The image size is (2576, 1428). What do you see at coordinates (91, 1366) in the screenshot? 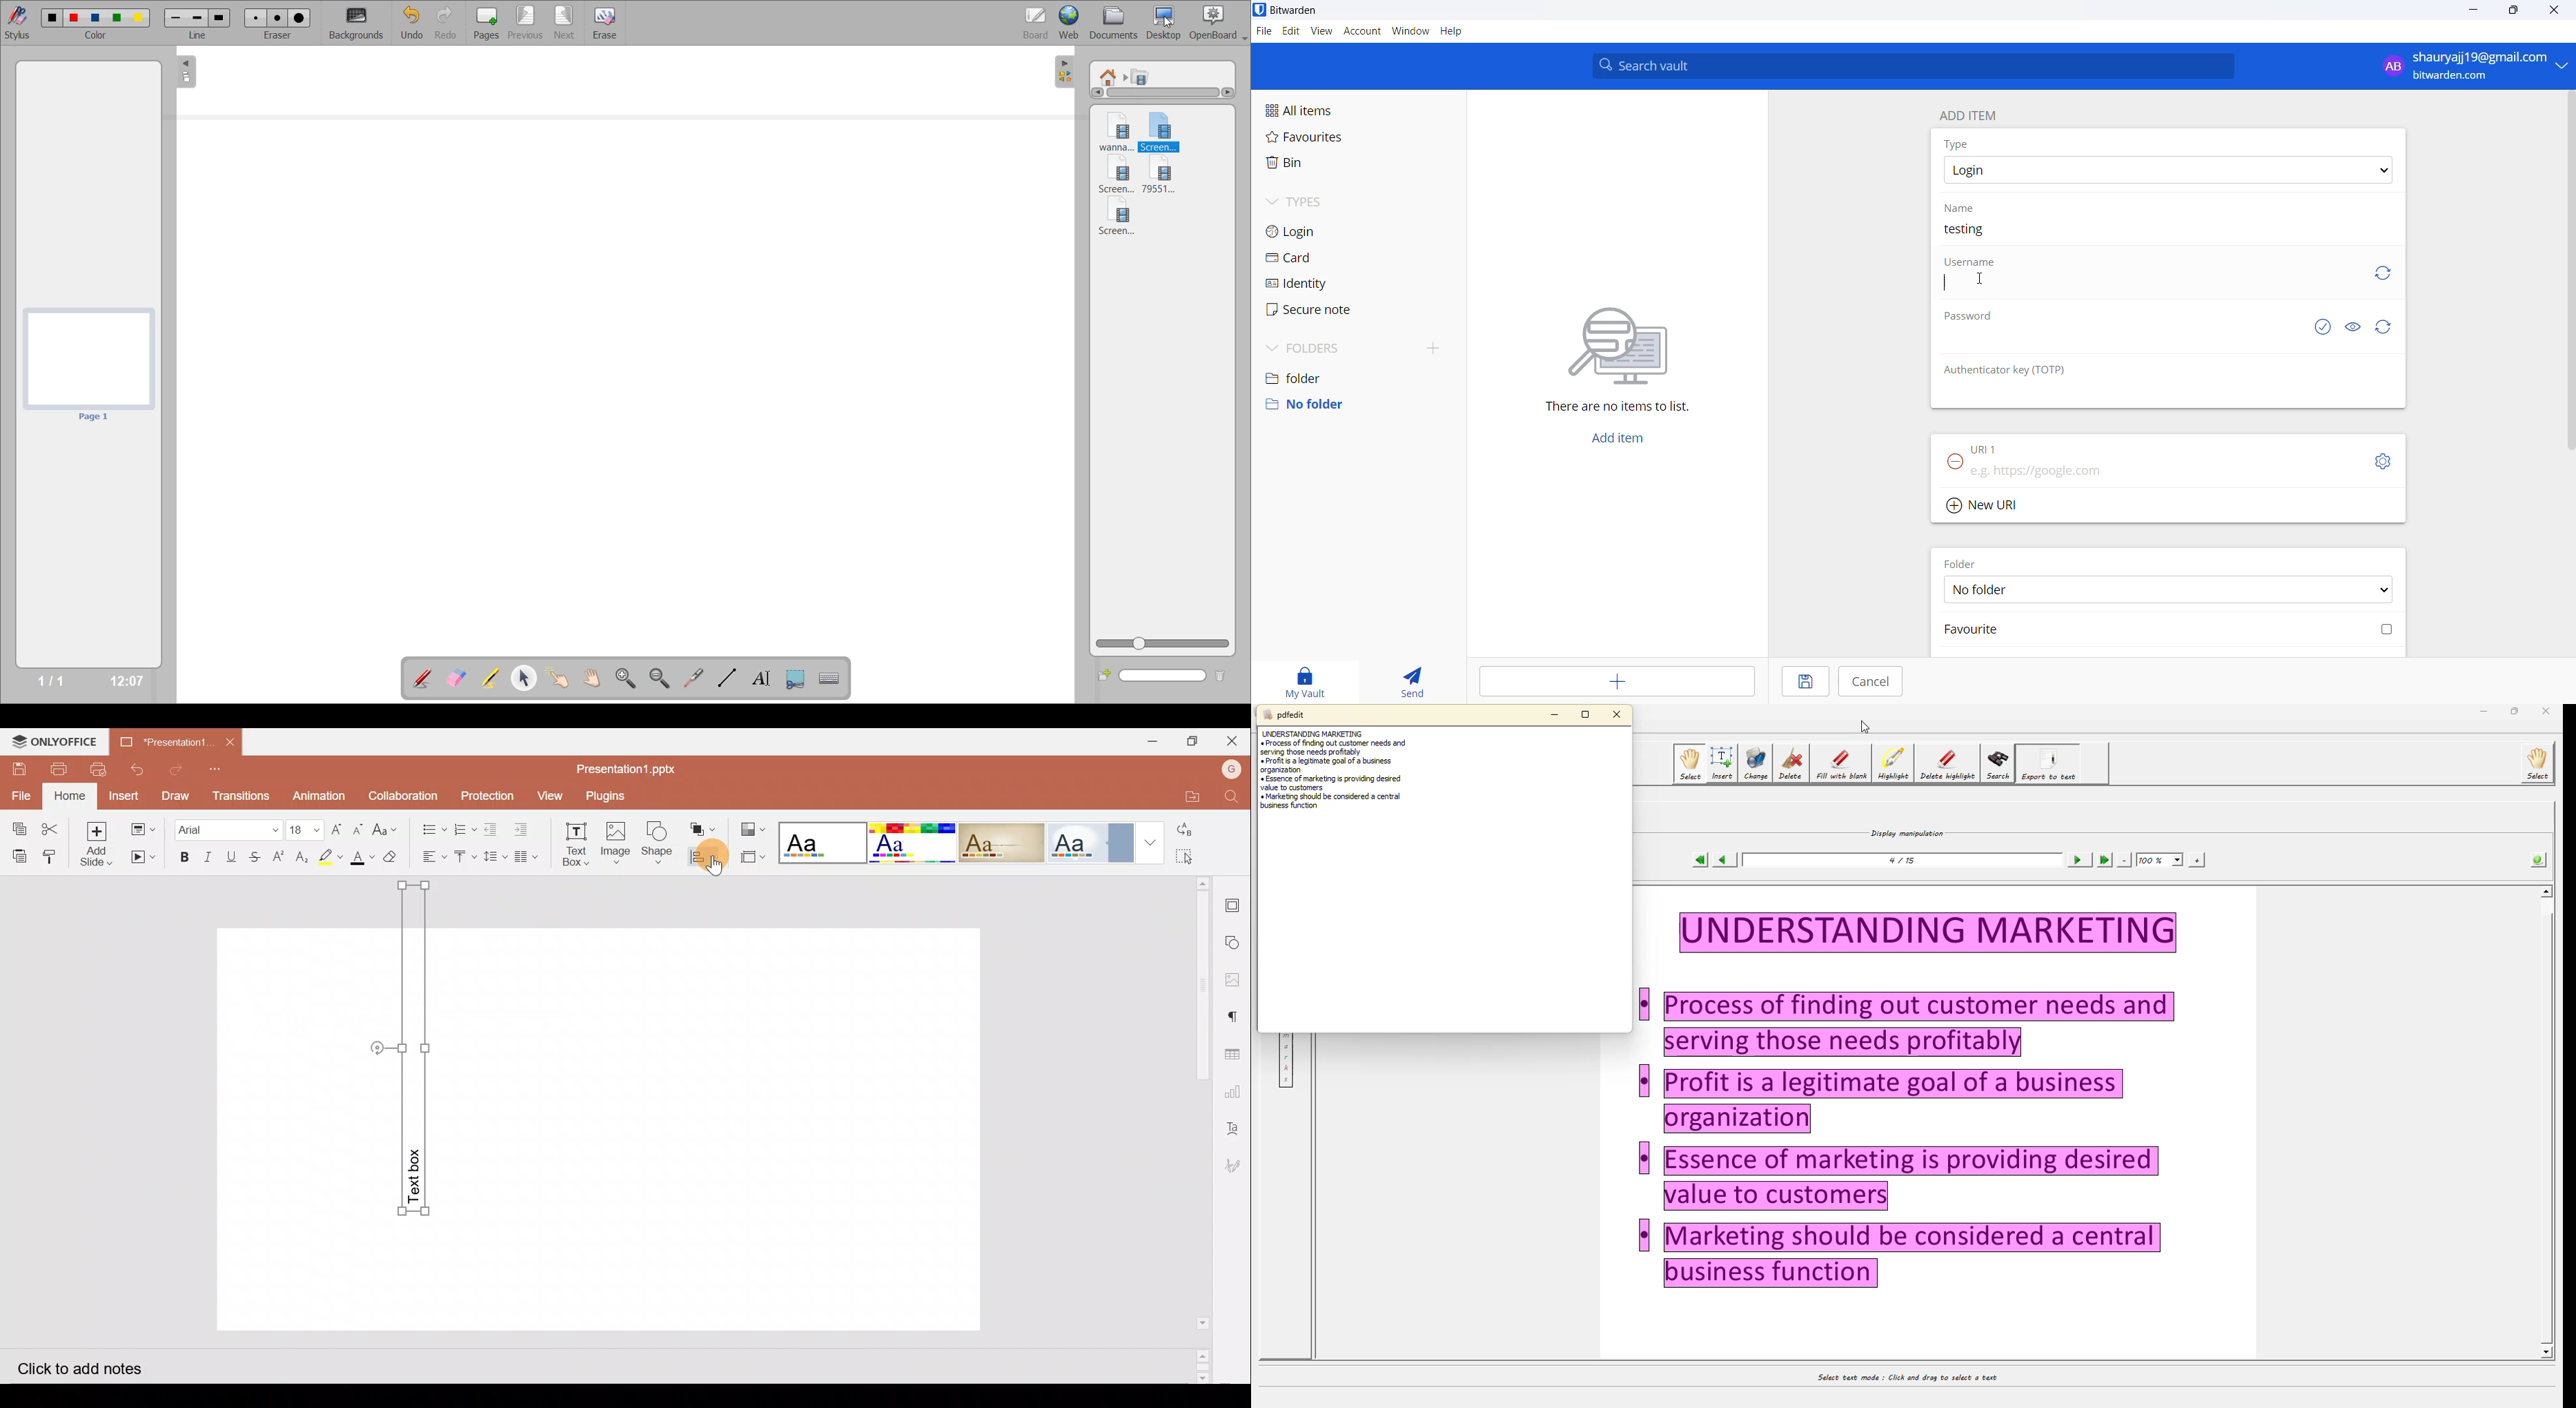
I see `Click to add notes` at bounding box center [91, 1366].